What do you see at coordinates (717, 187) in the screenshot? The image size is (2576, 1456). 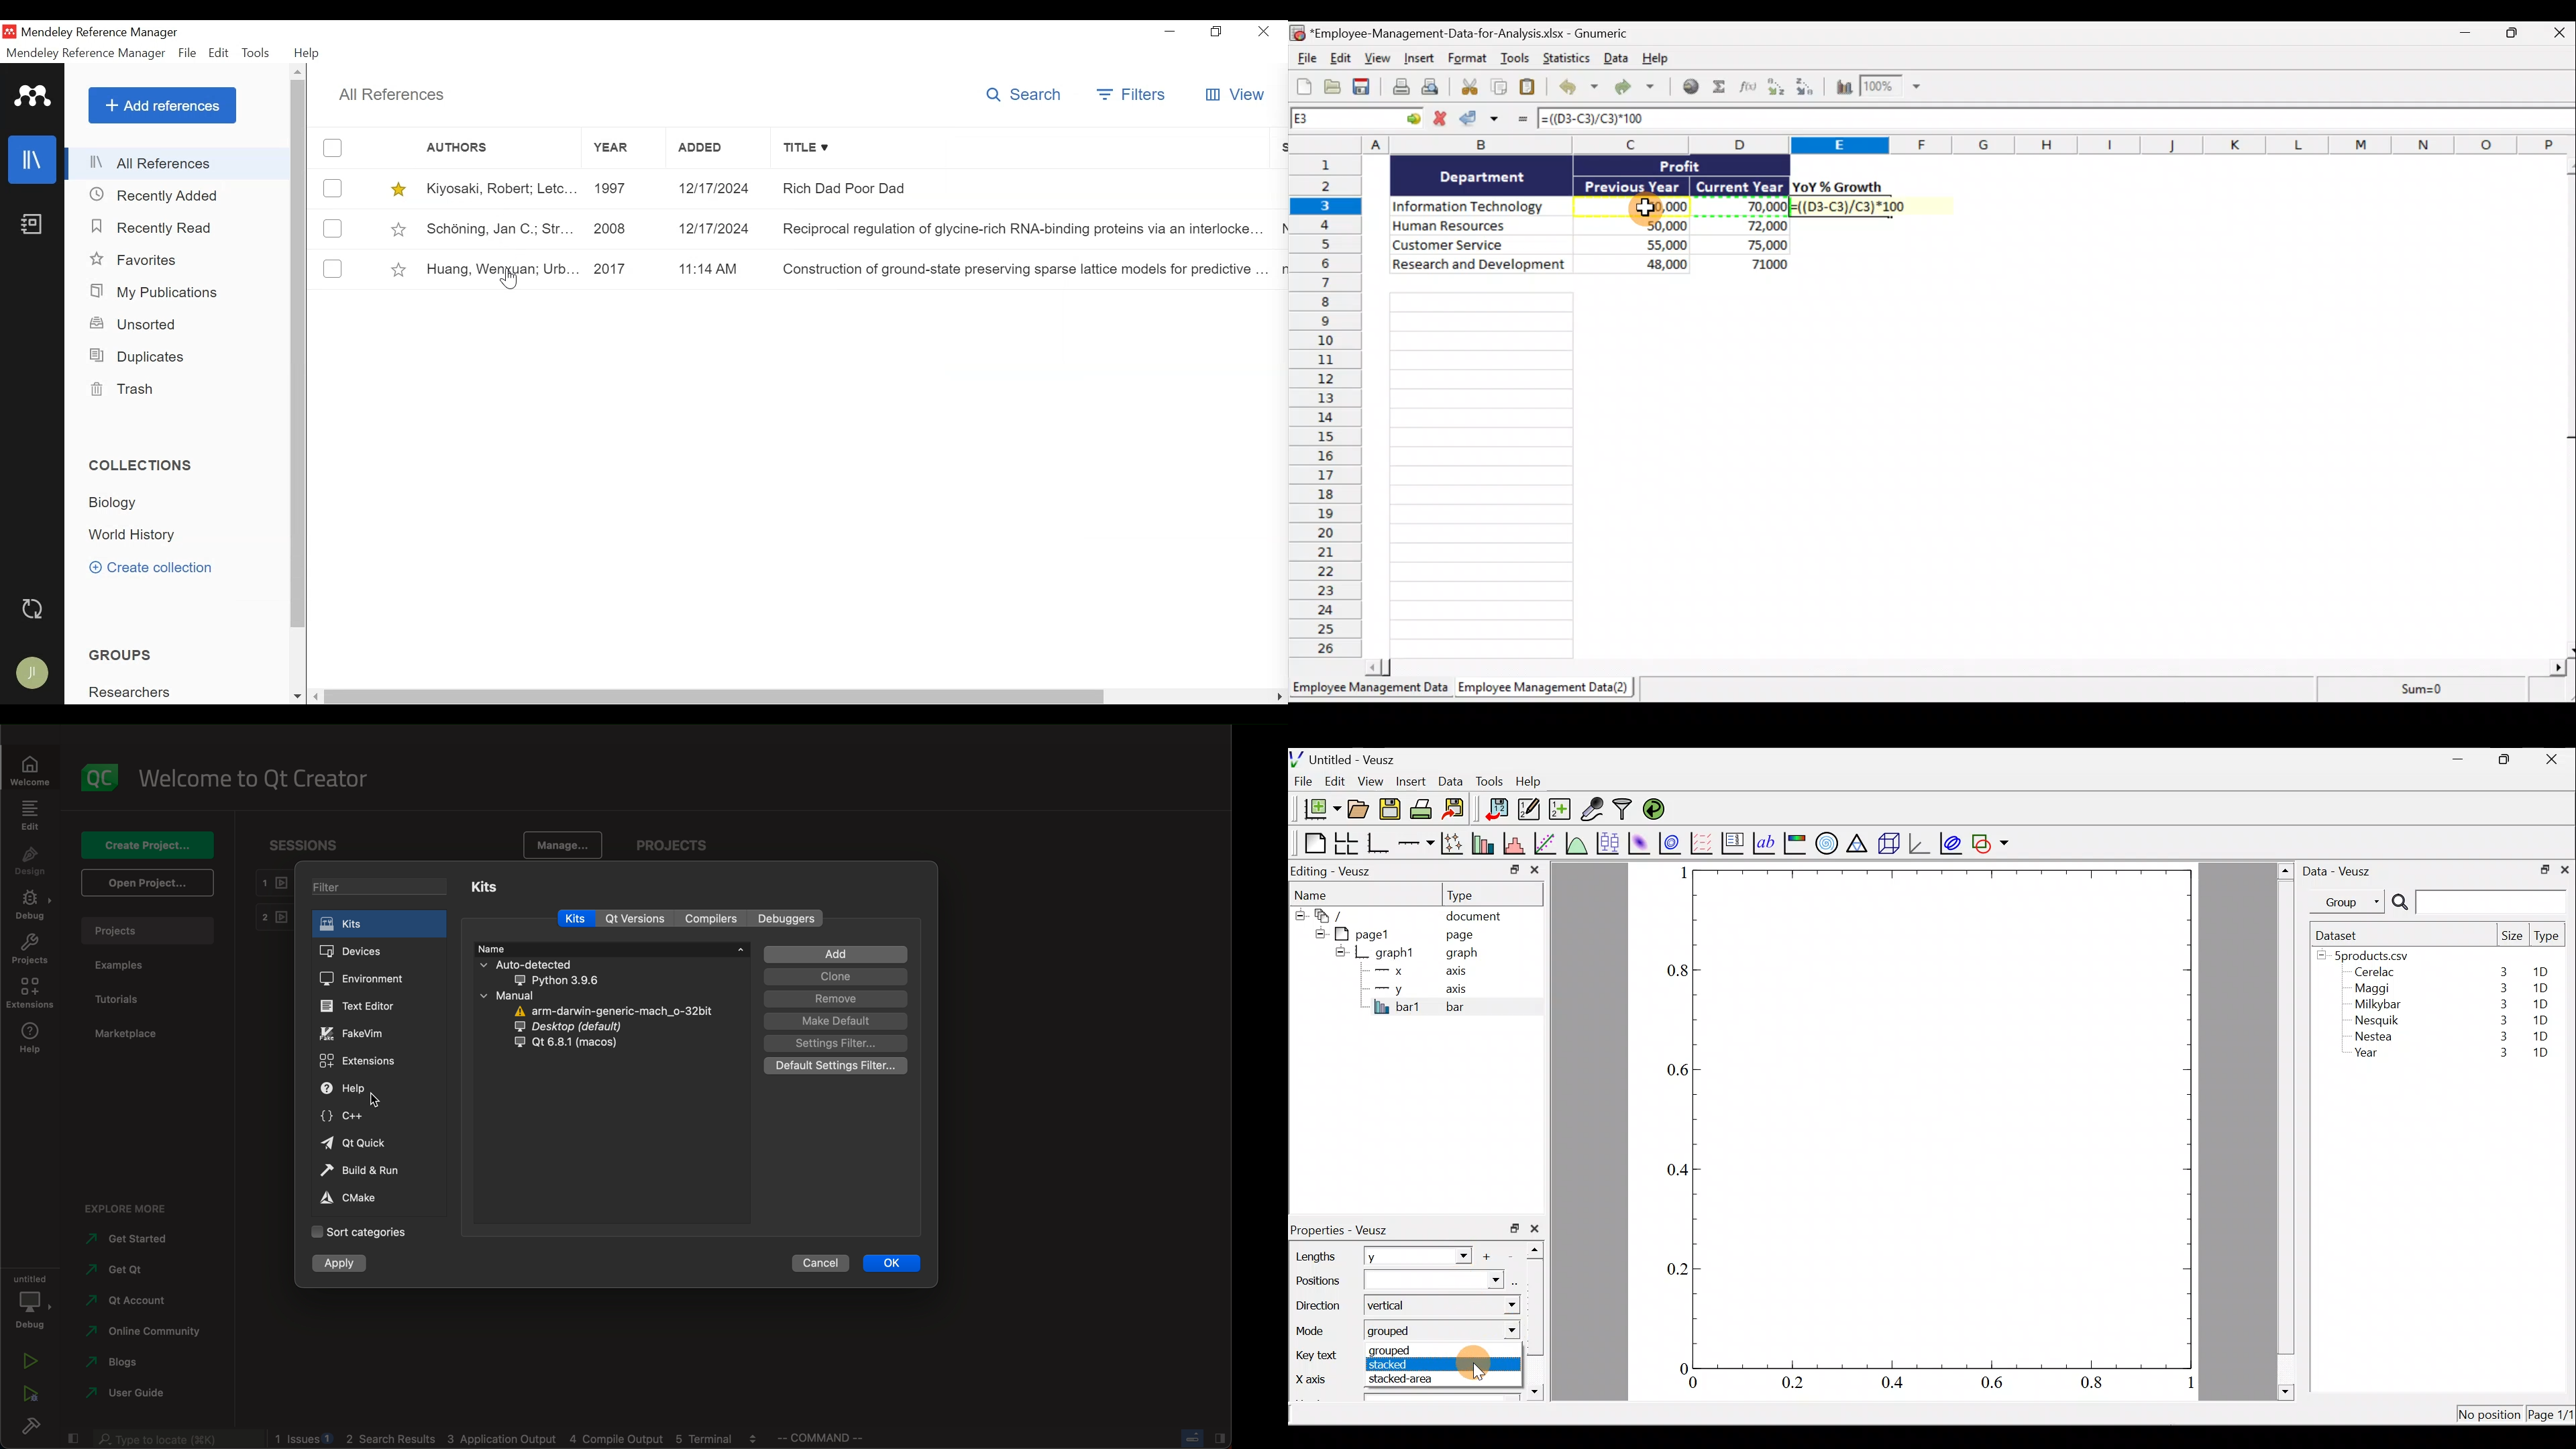 I see `12/17/2024` at bounding box center [717, 187].